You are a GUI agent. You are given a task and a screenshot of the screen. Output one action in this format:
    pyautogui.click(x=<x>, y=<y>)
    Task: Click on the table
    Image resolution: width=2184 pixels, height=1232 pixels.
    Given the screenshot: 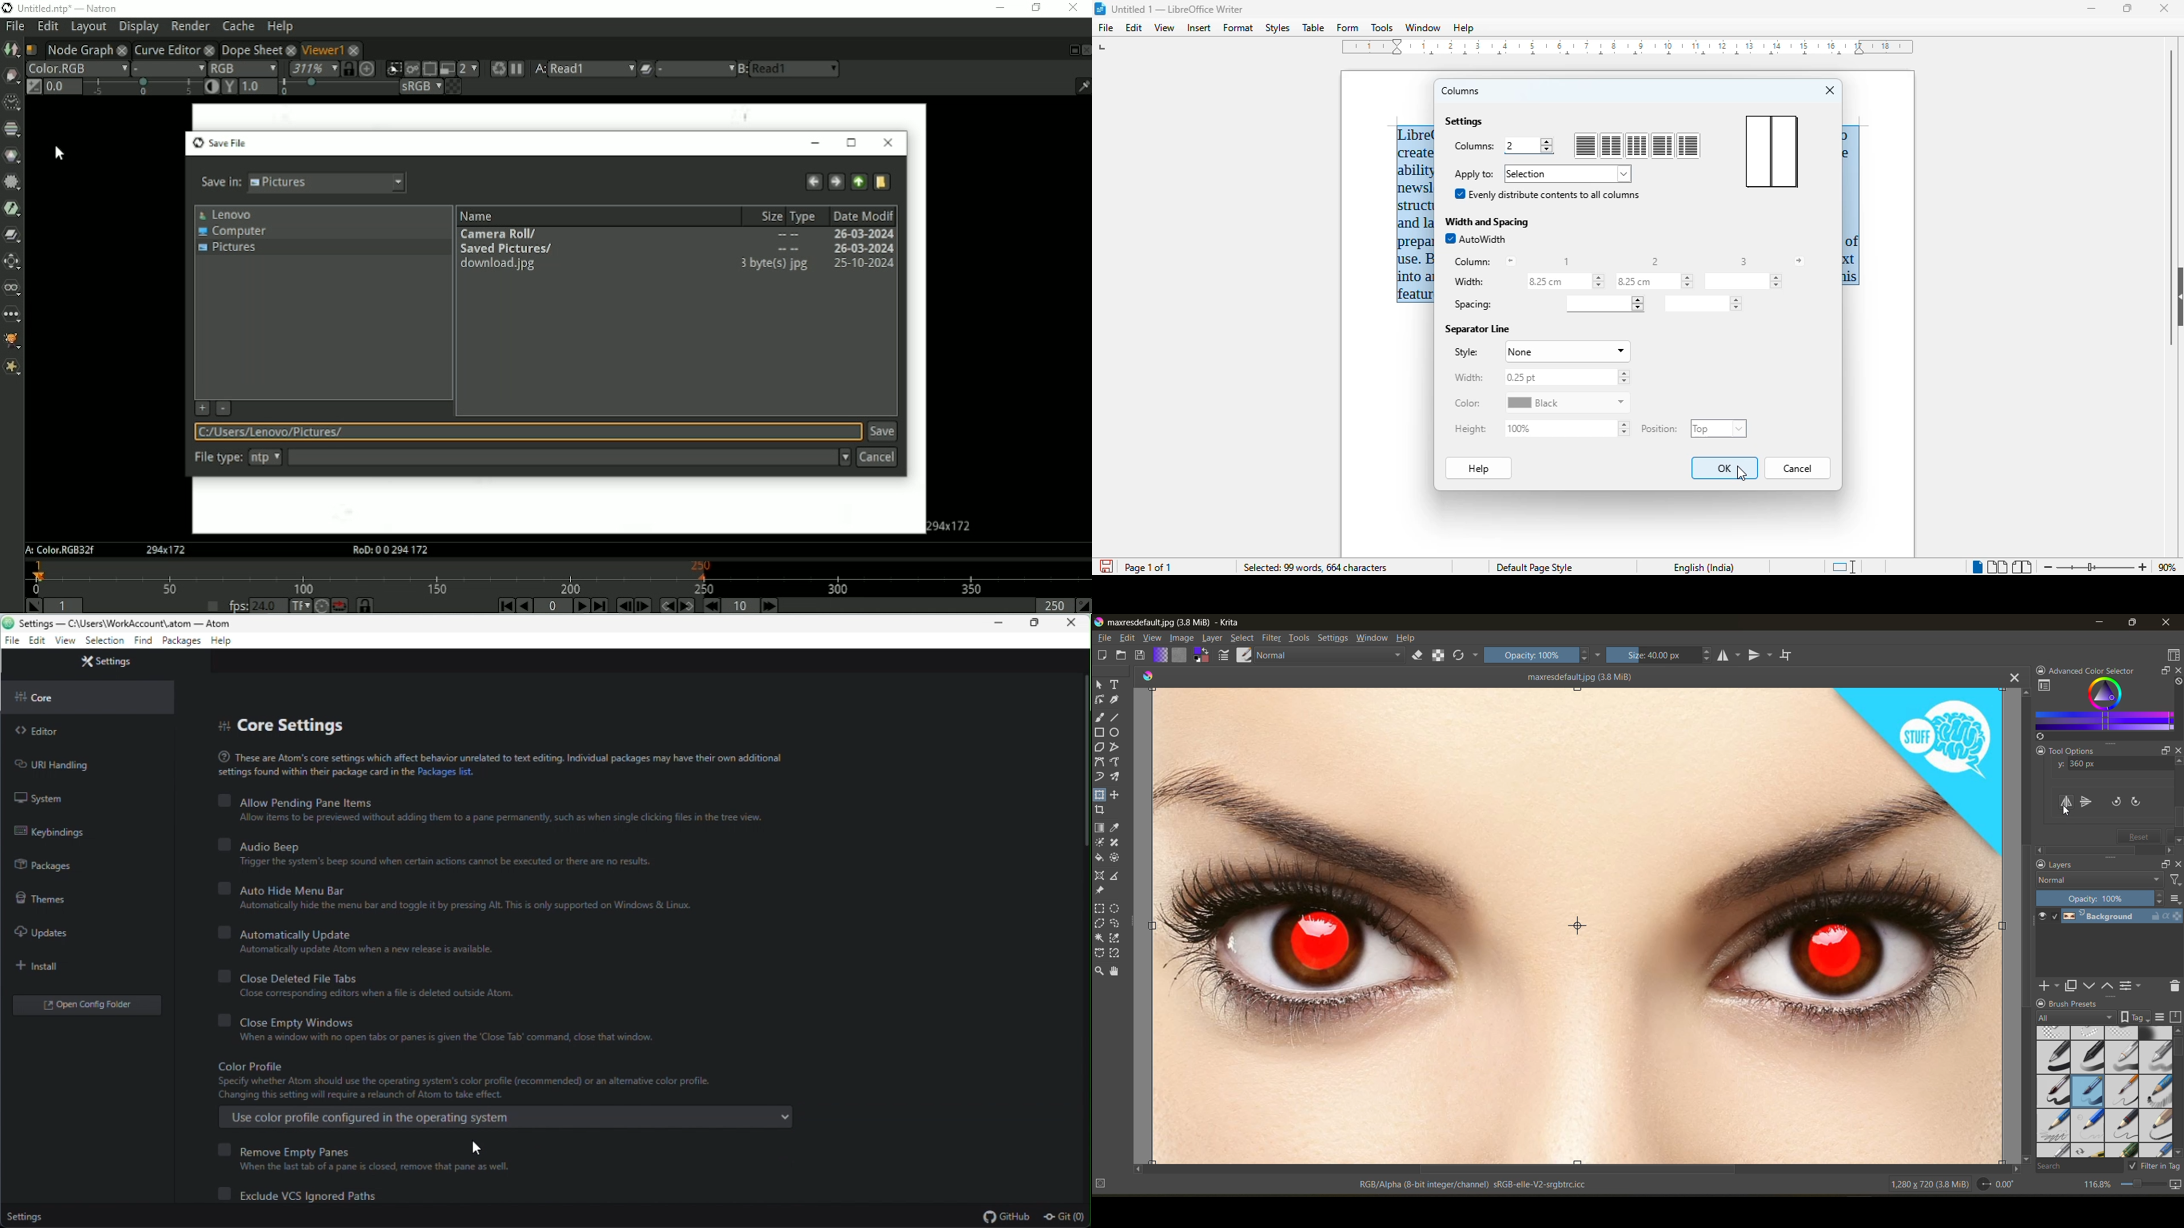 What is the action you would take?
    pyautogui.click(x=1313, y=27)
    